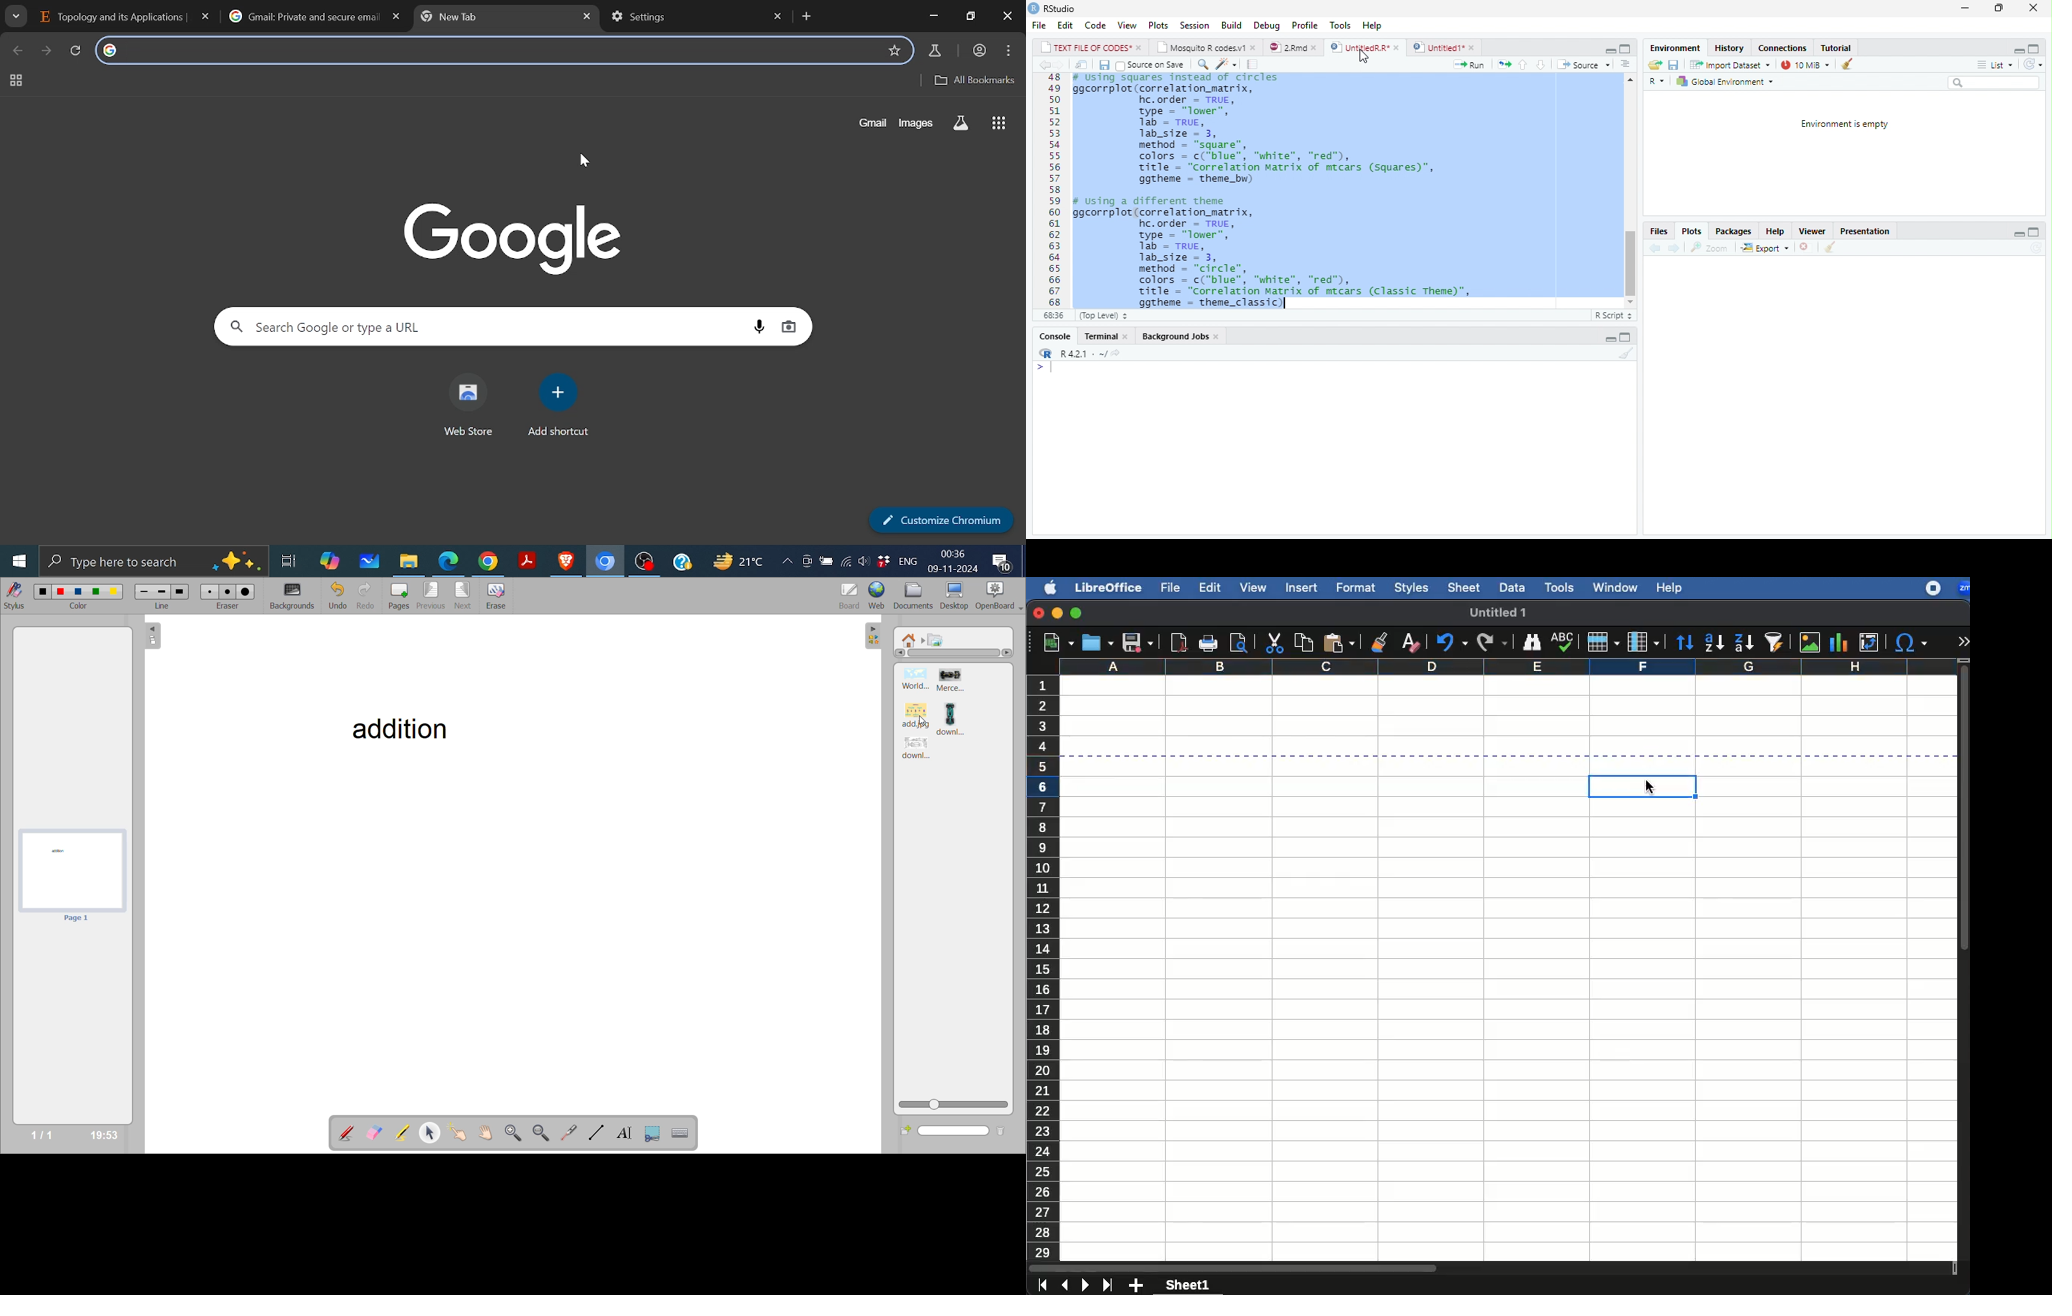  What do you see at coordinates (1339, 643) in the screenshot?
I see `paste` at bounding box center [1339, 643].